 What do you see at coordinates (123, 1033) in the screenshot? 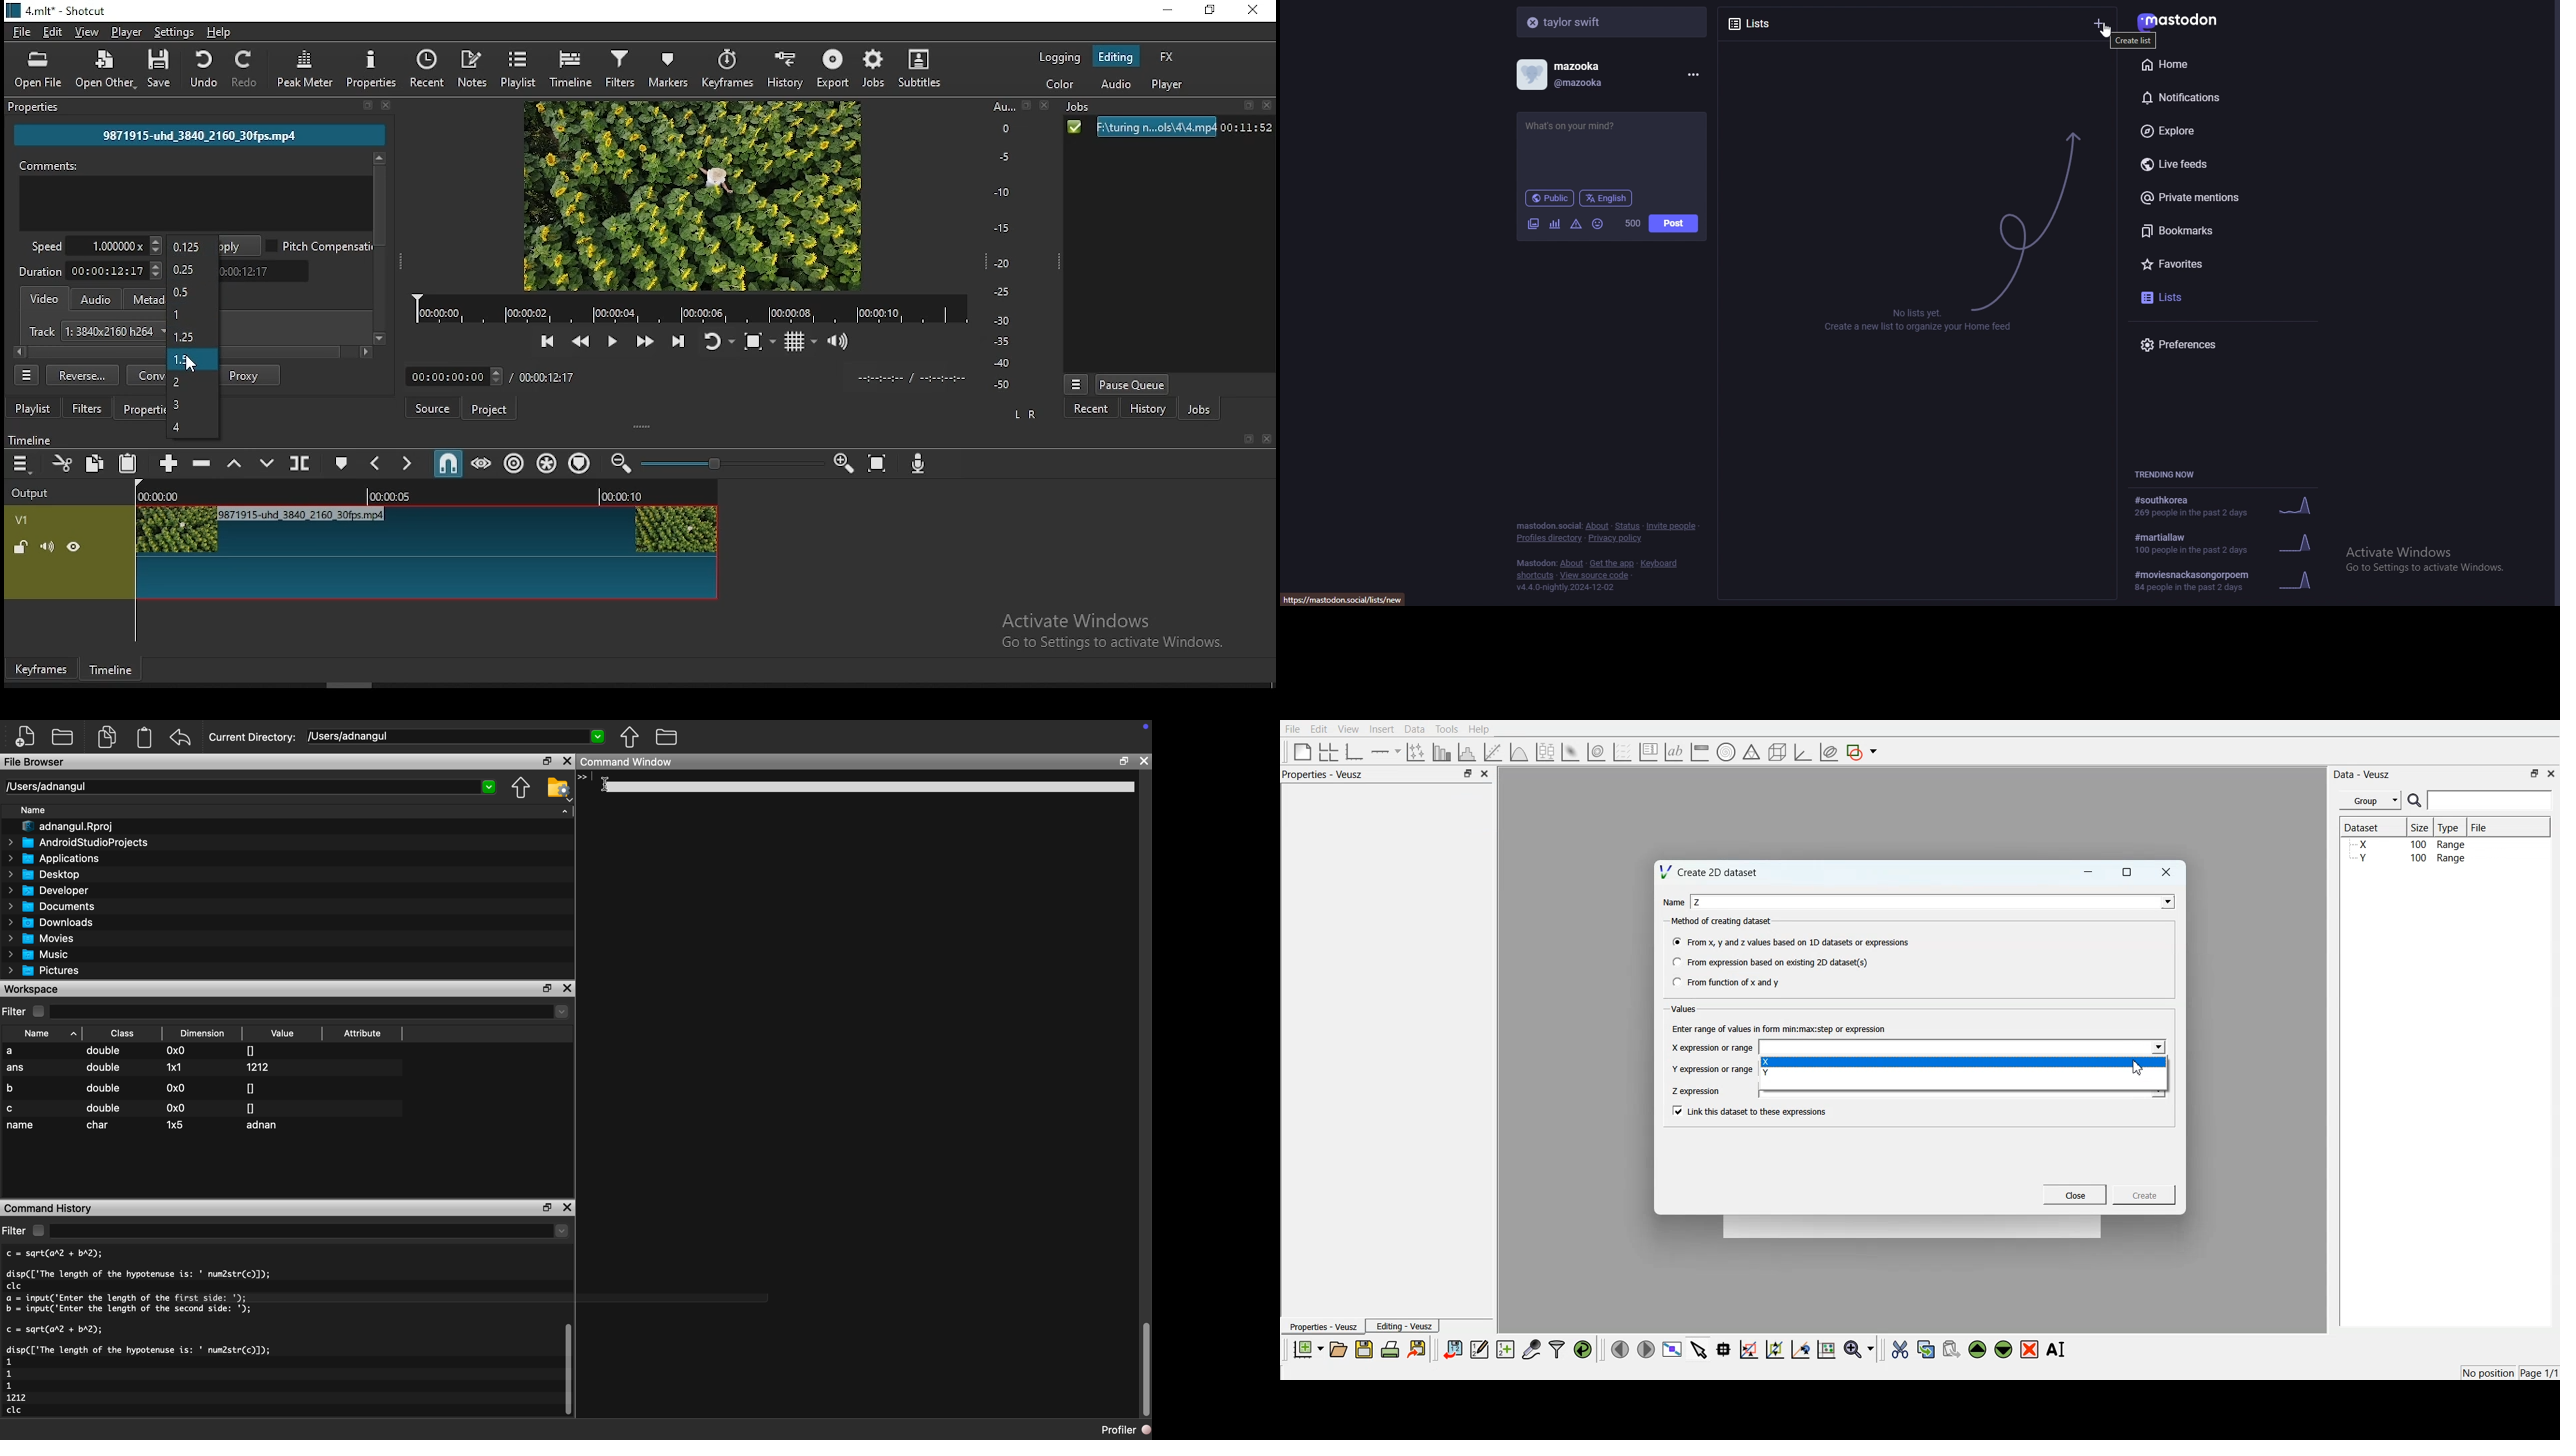
I see `Class` at bounding box center [123, 1033].